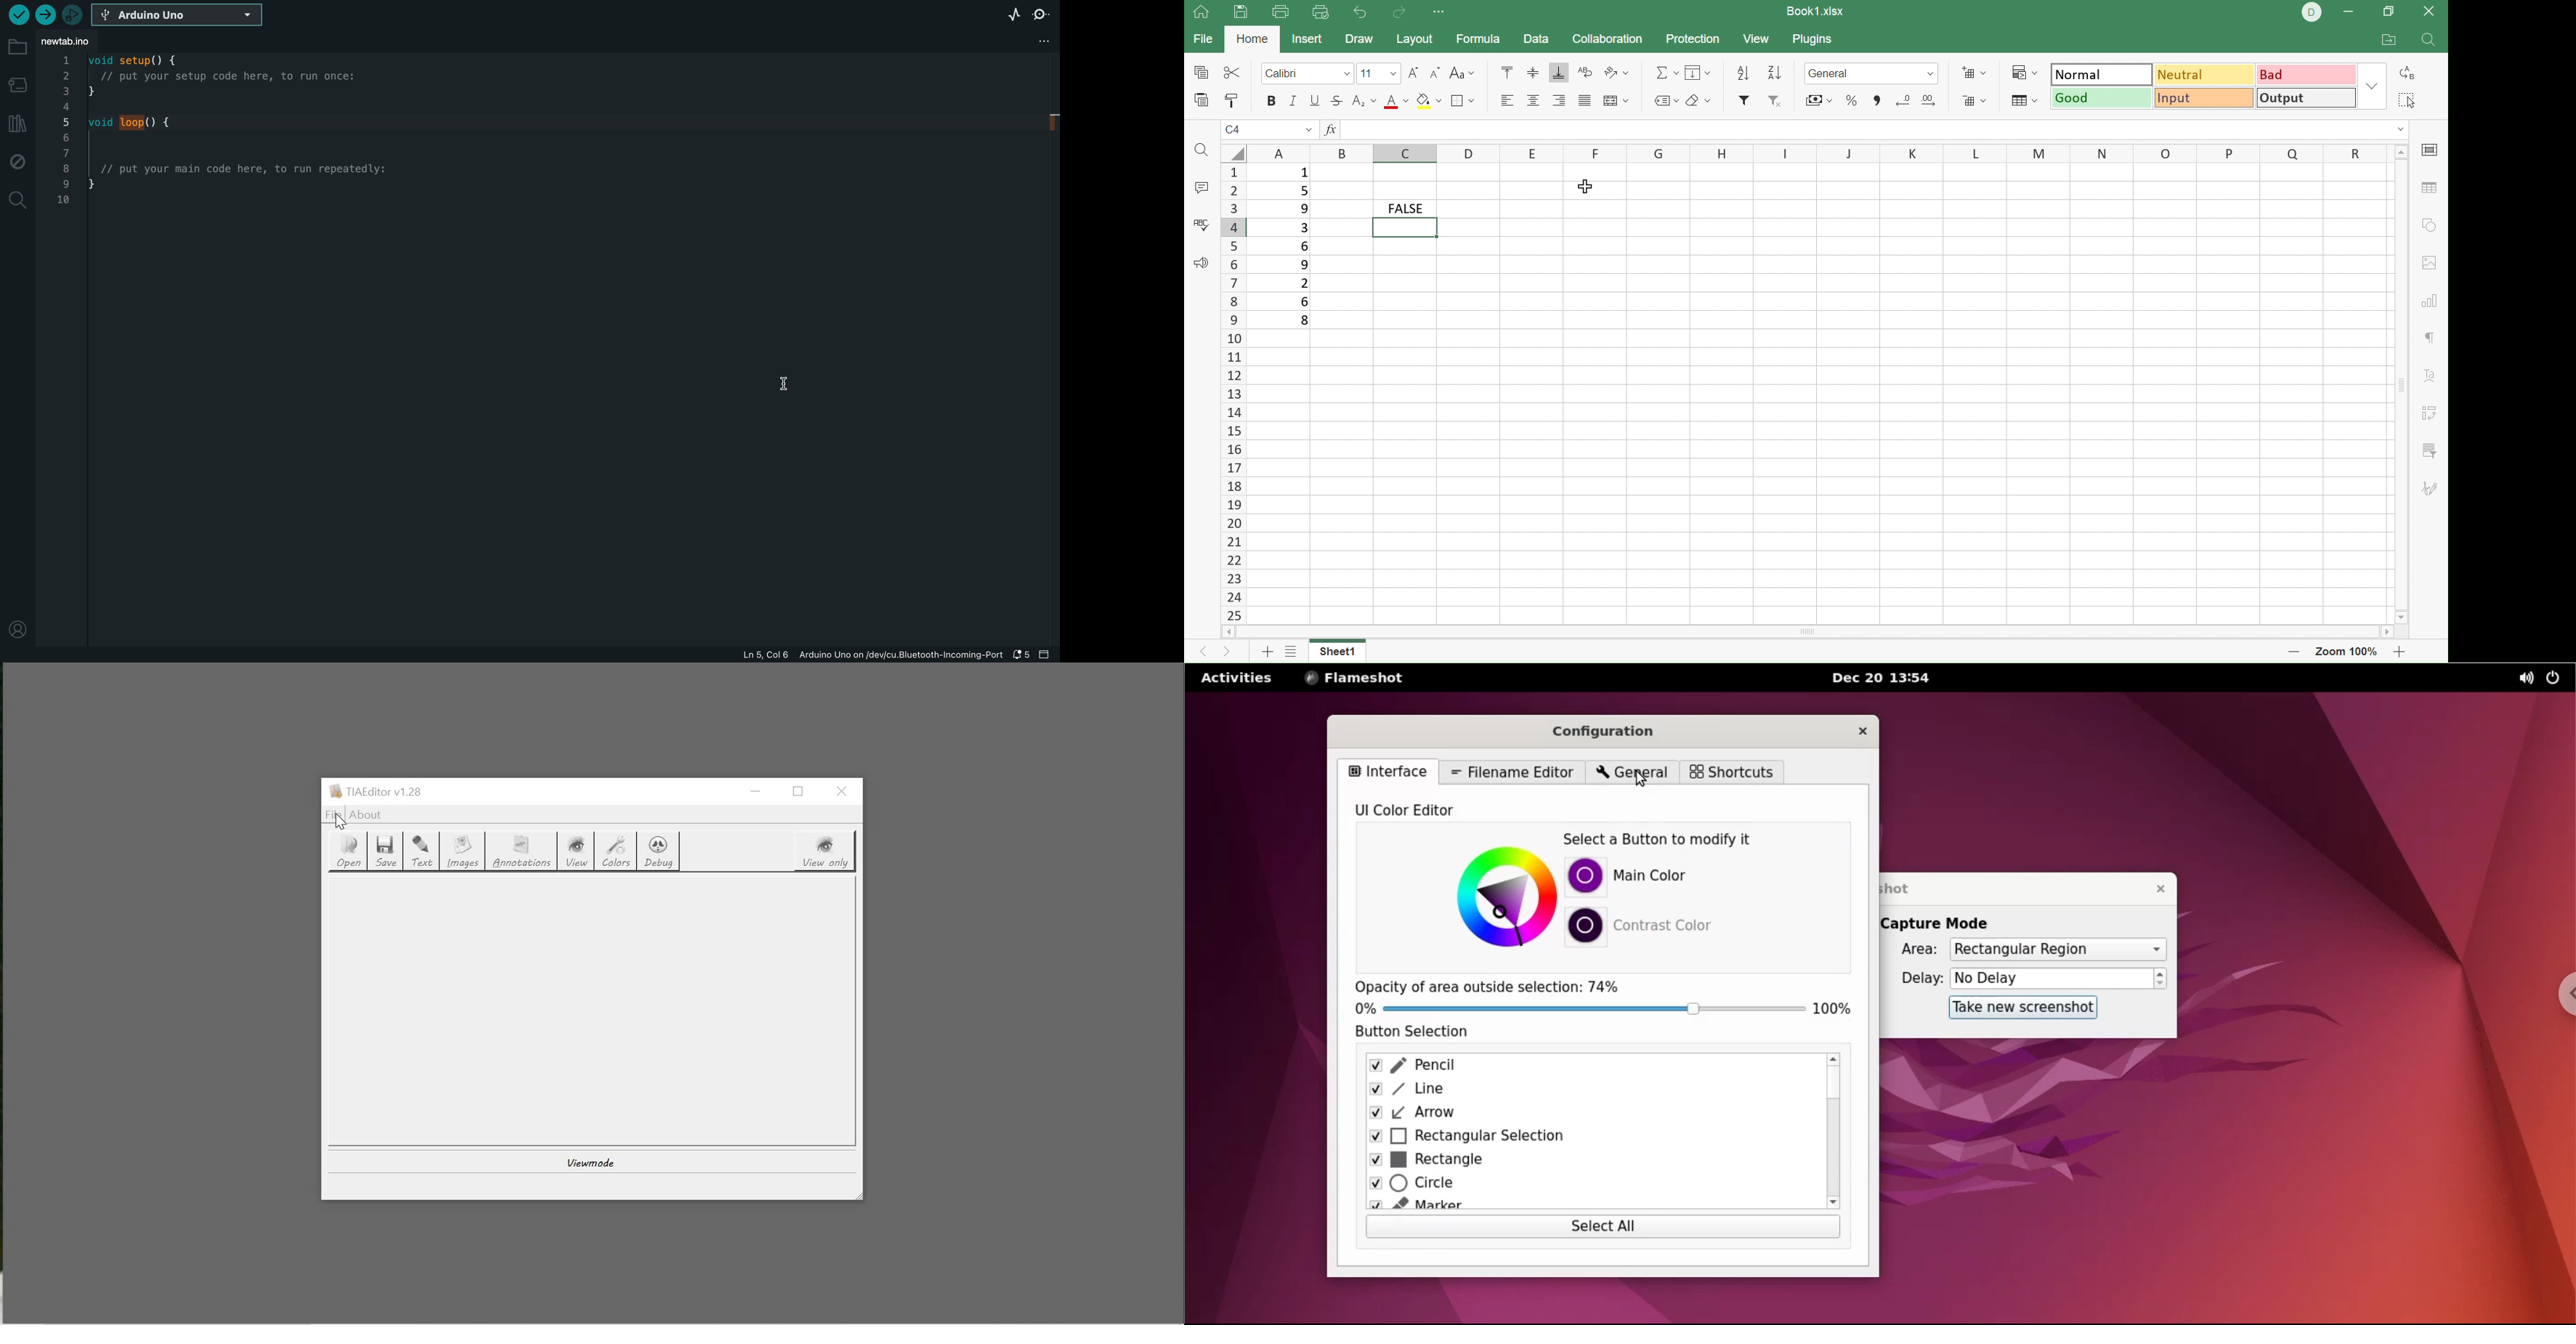 This screenshot has height=1344, width=2576. Describe the element at coordinates (1254, 38) in the screenshot. I see `Home` at that location.